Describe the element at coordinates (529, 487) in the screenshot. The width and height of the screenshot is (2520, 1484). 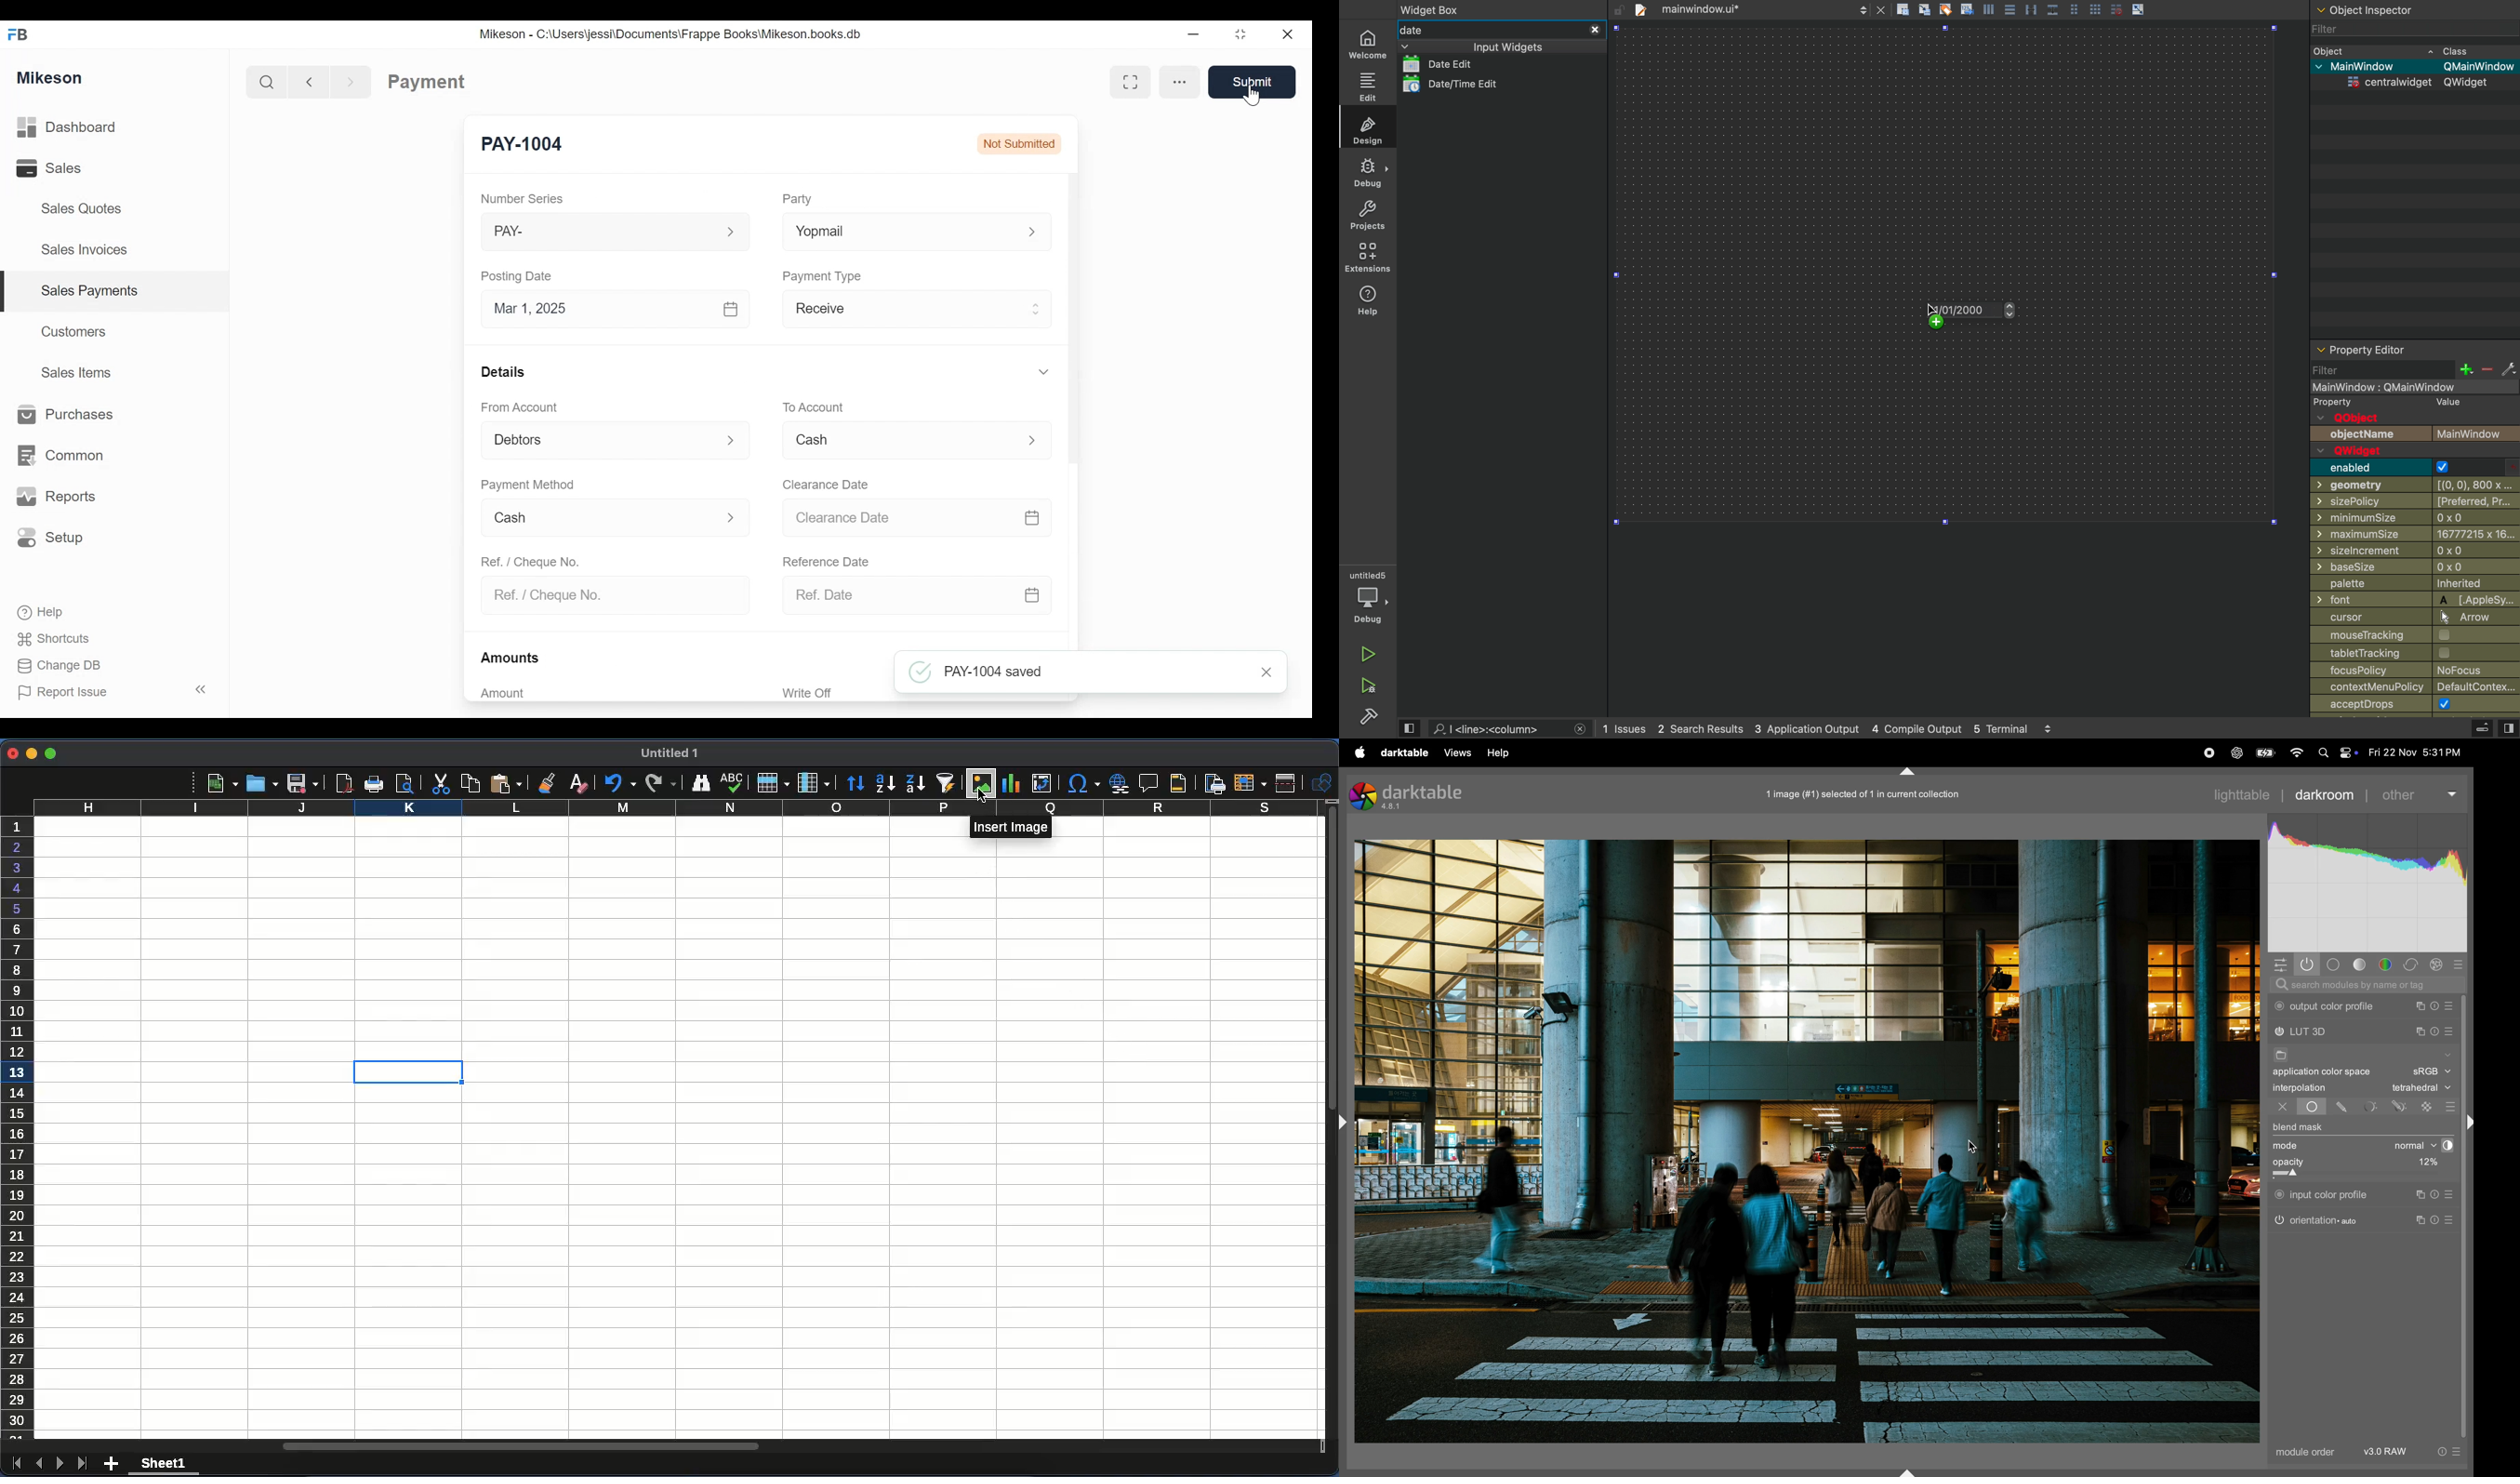
I see `Payment Method` at that location.